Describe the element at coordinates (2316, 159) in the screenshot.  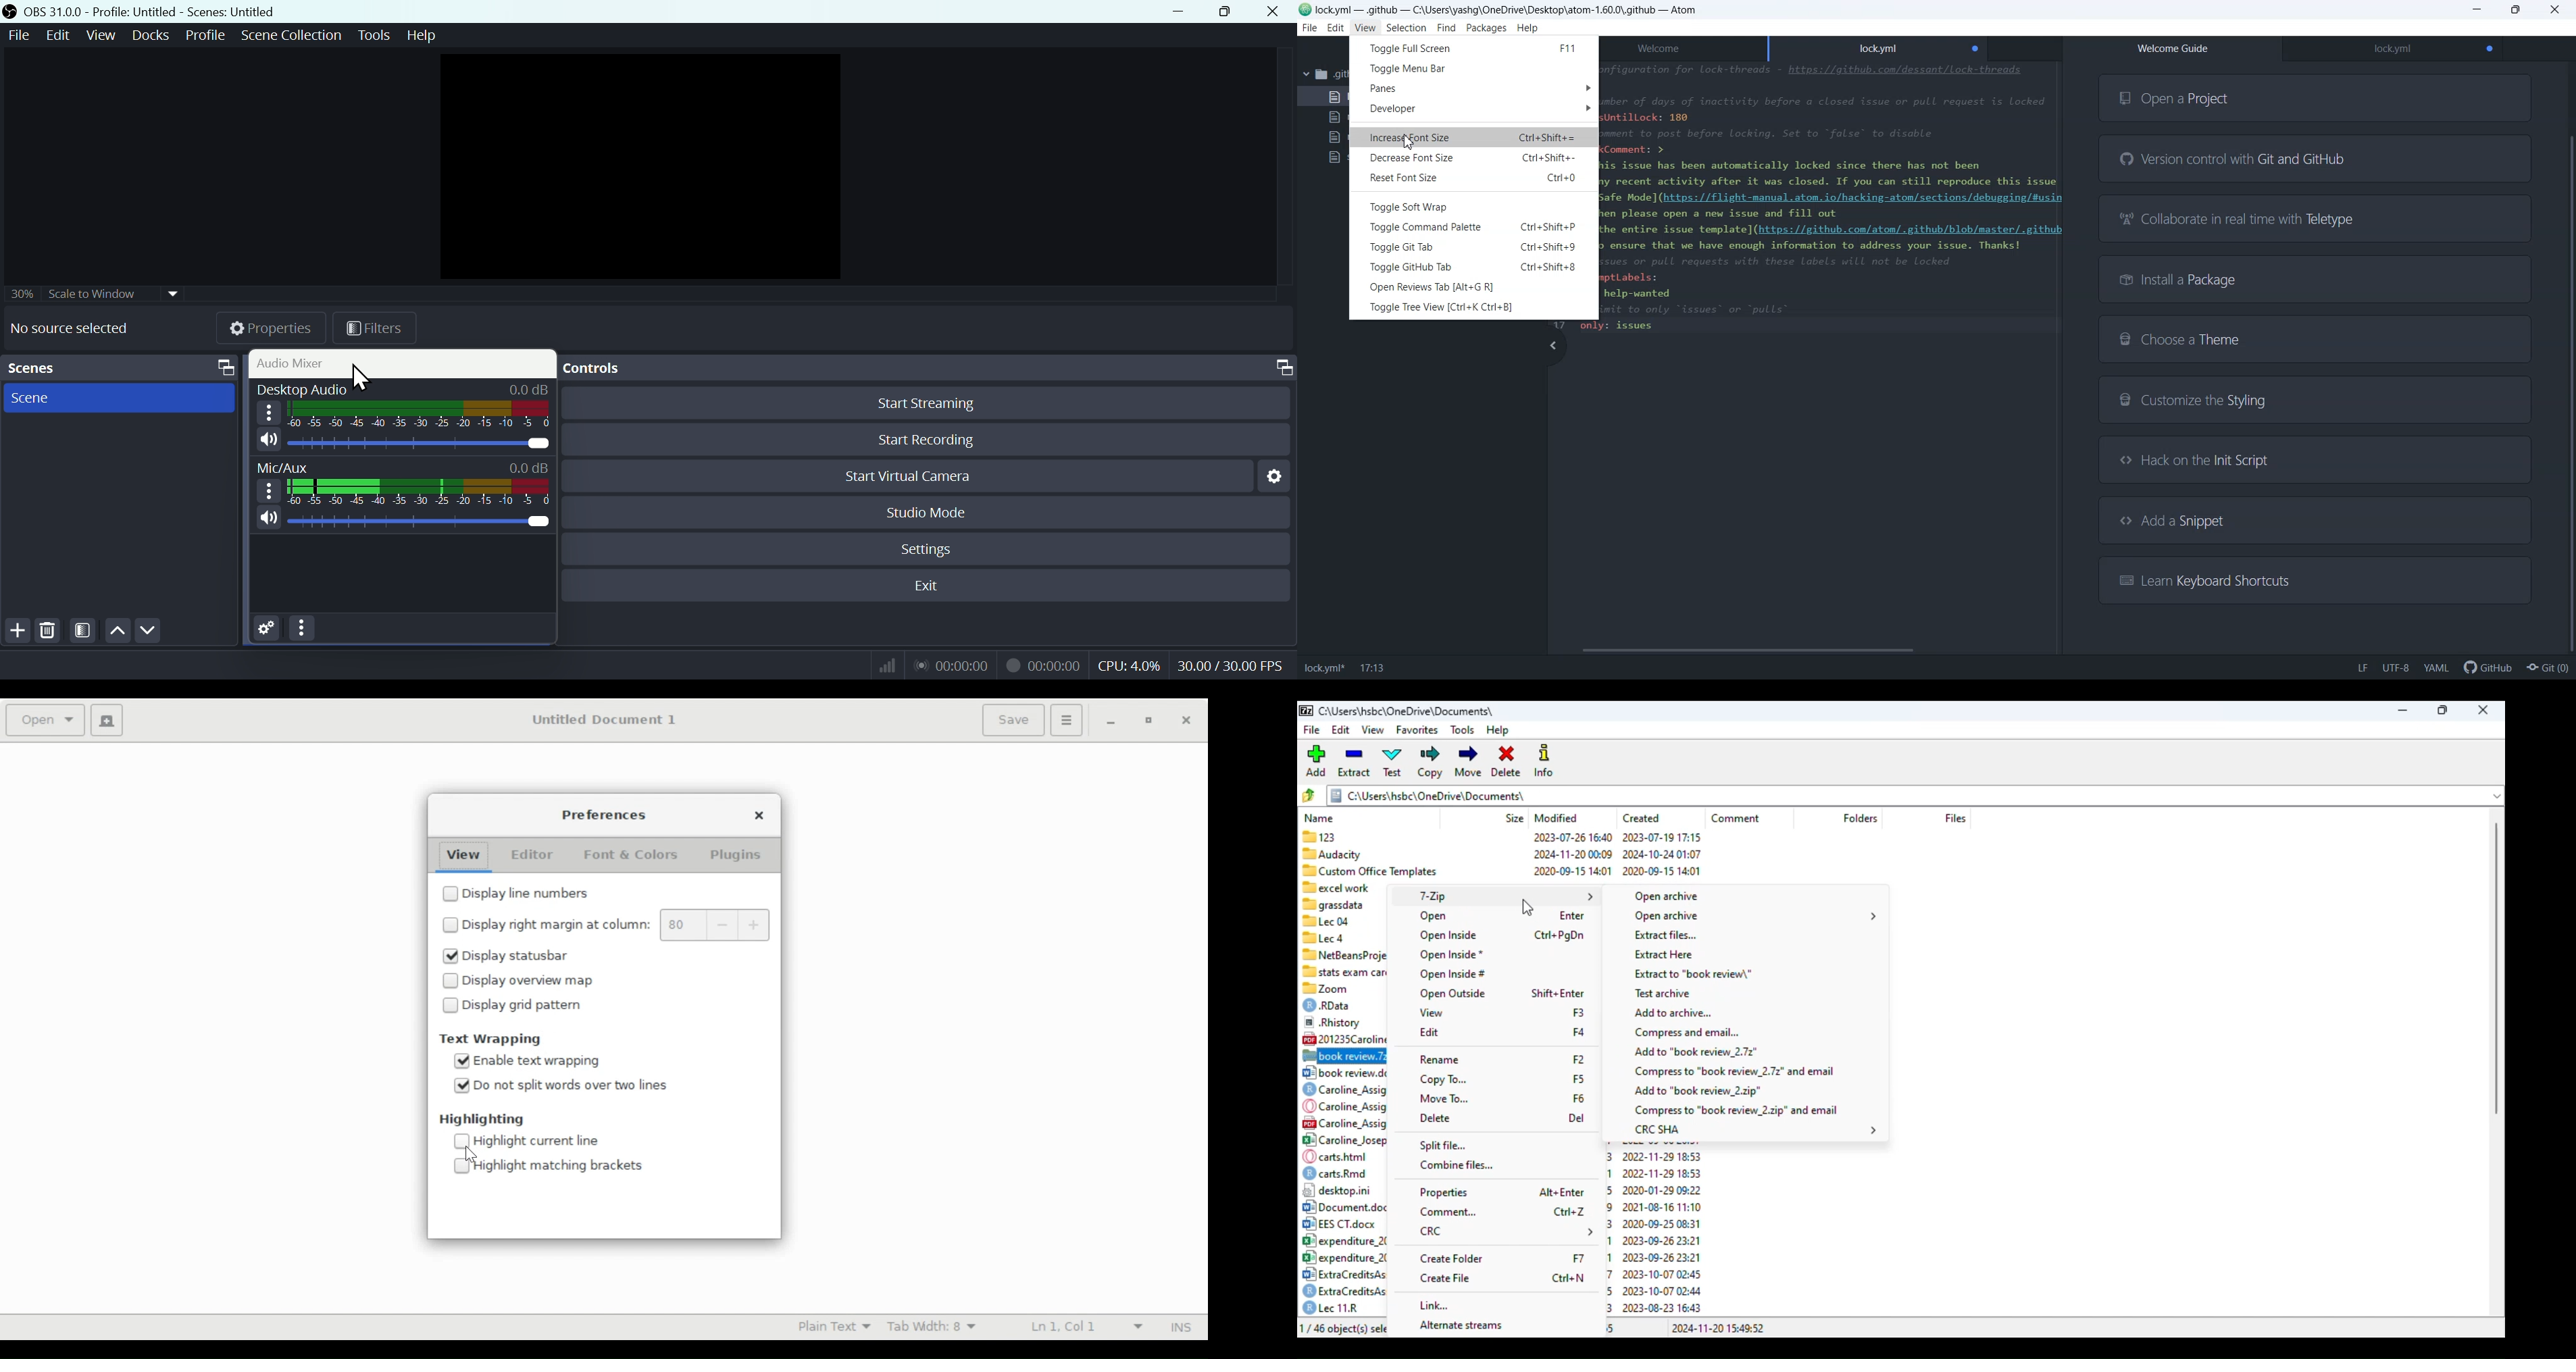
I see `Version control with Git and GitHub` at that location.